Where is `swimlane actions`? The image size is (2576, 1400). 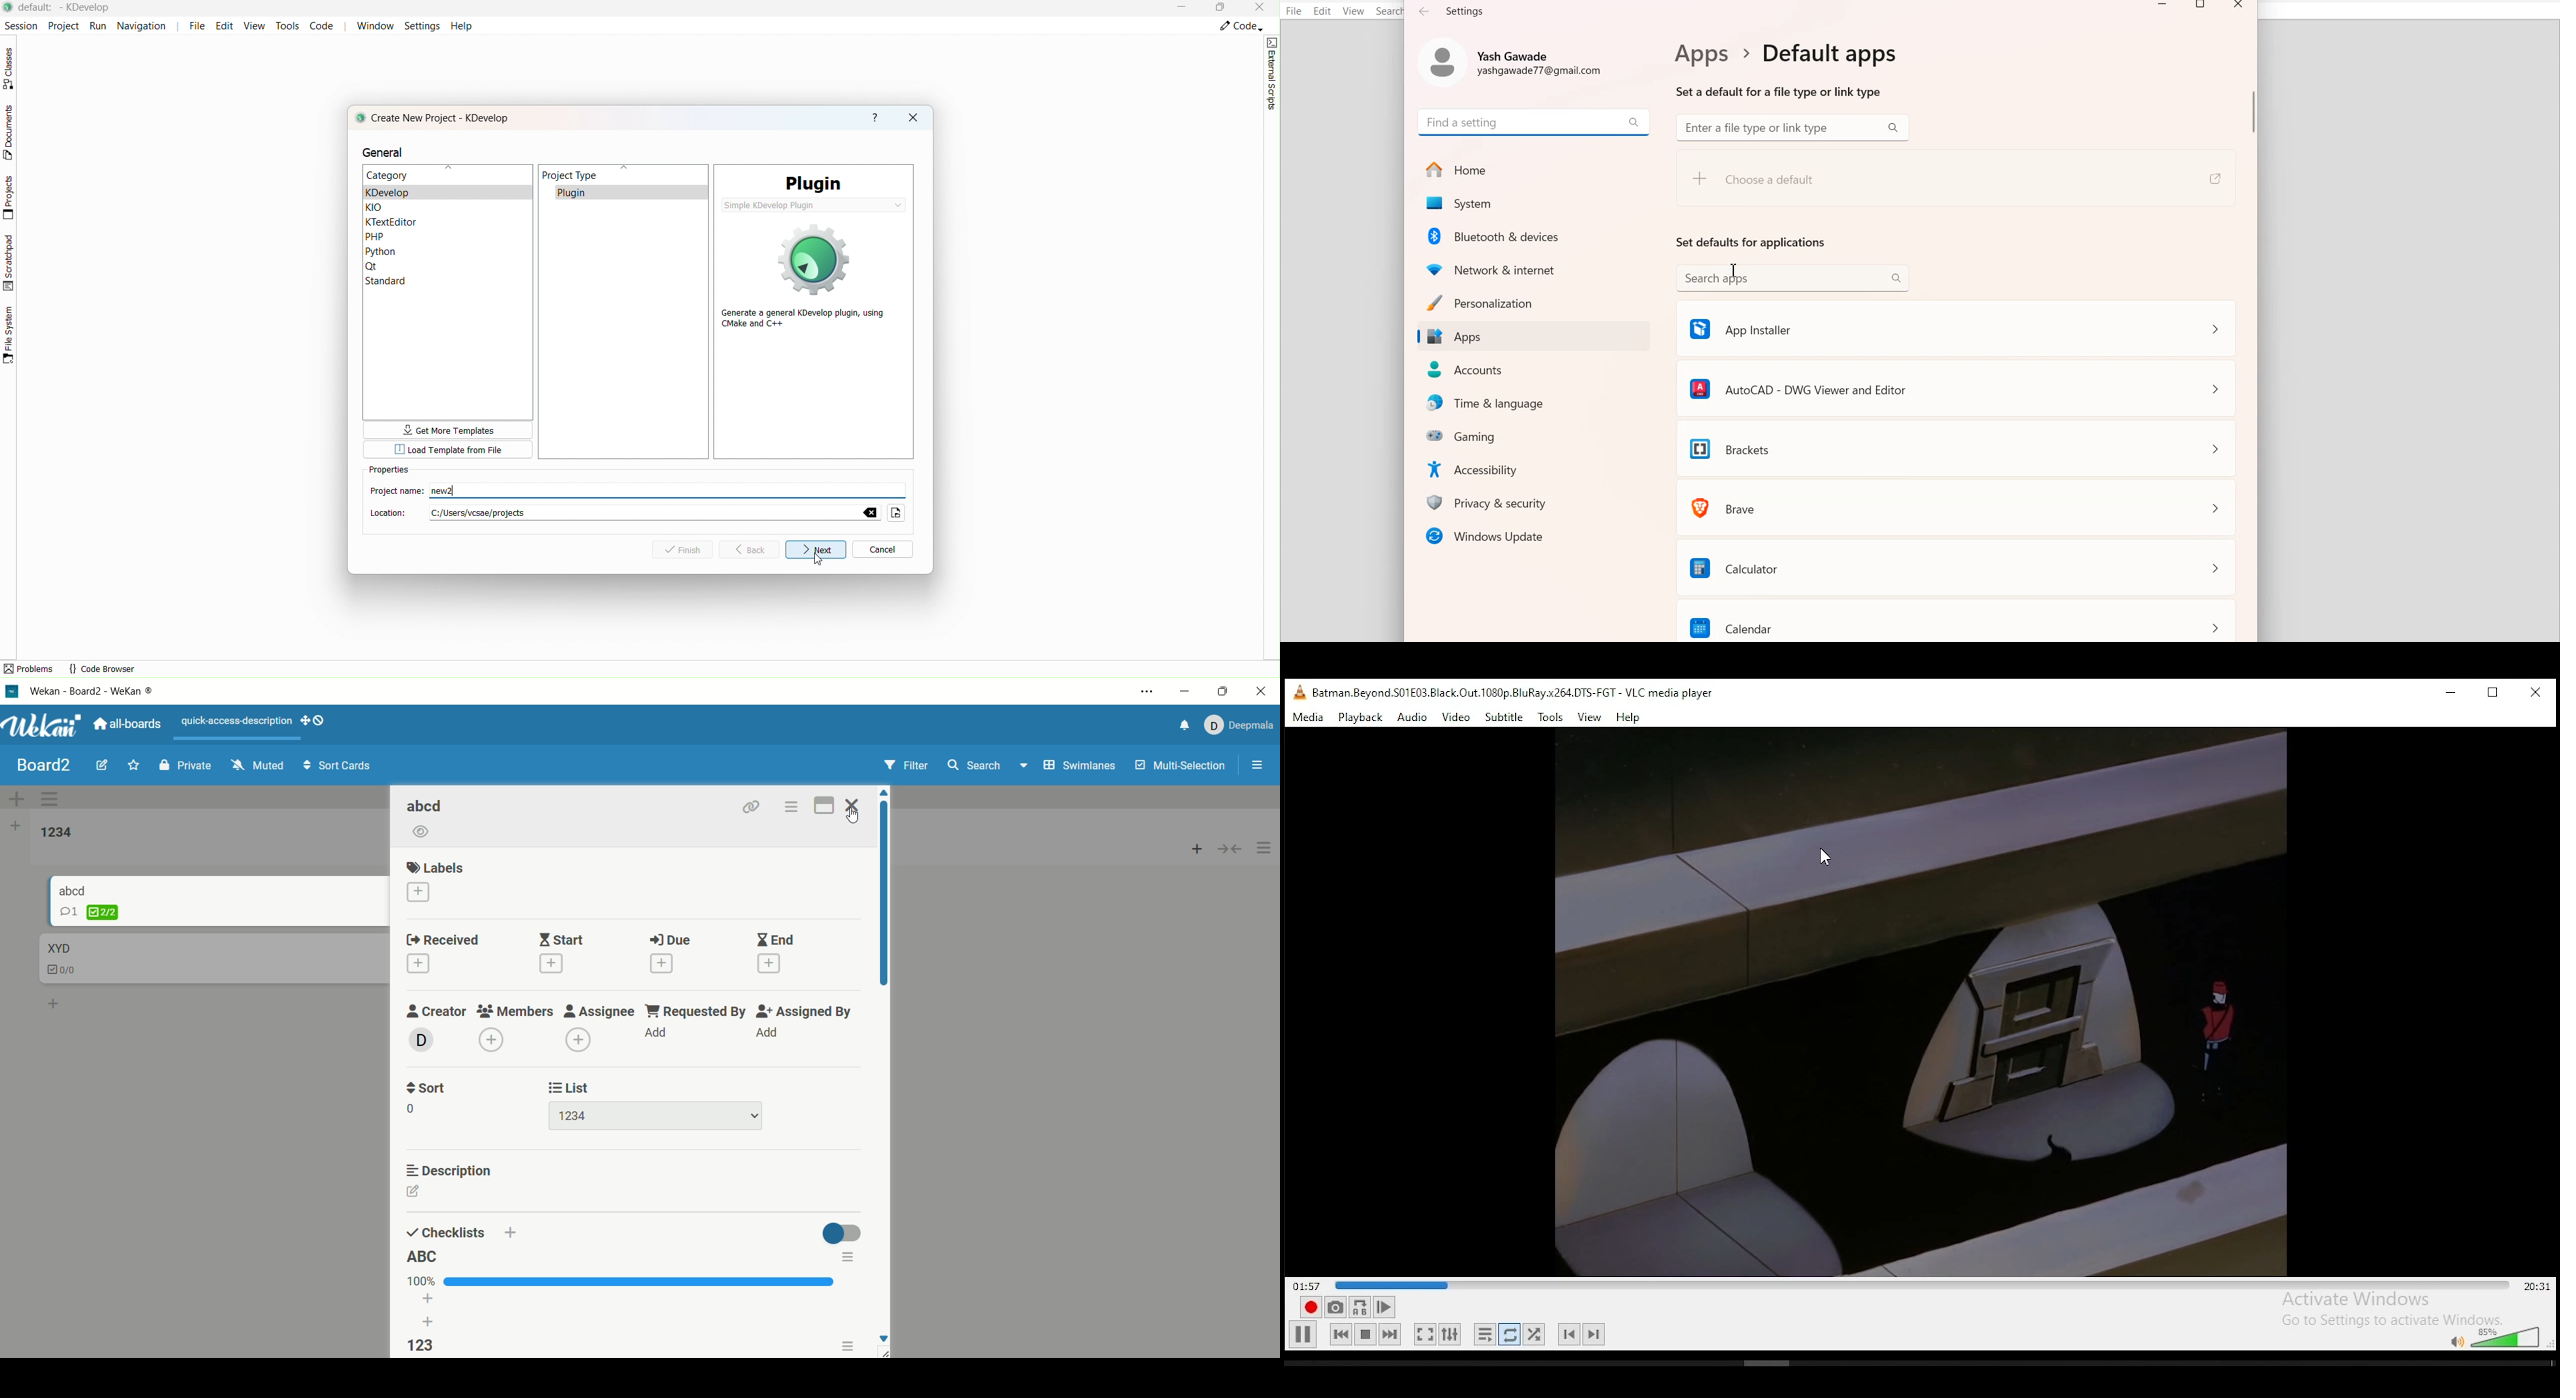 swimlane actions is located at coordinates (53, 798).